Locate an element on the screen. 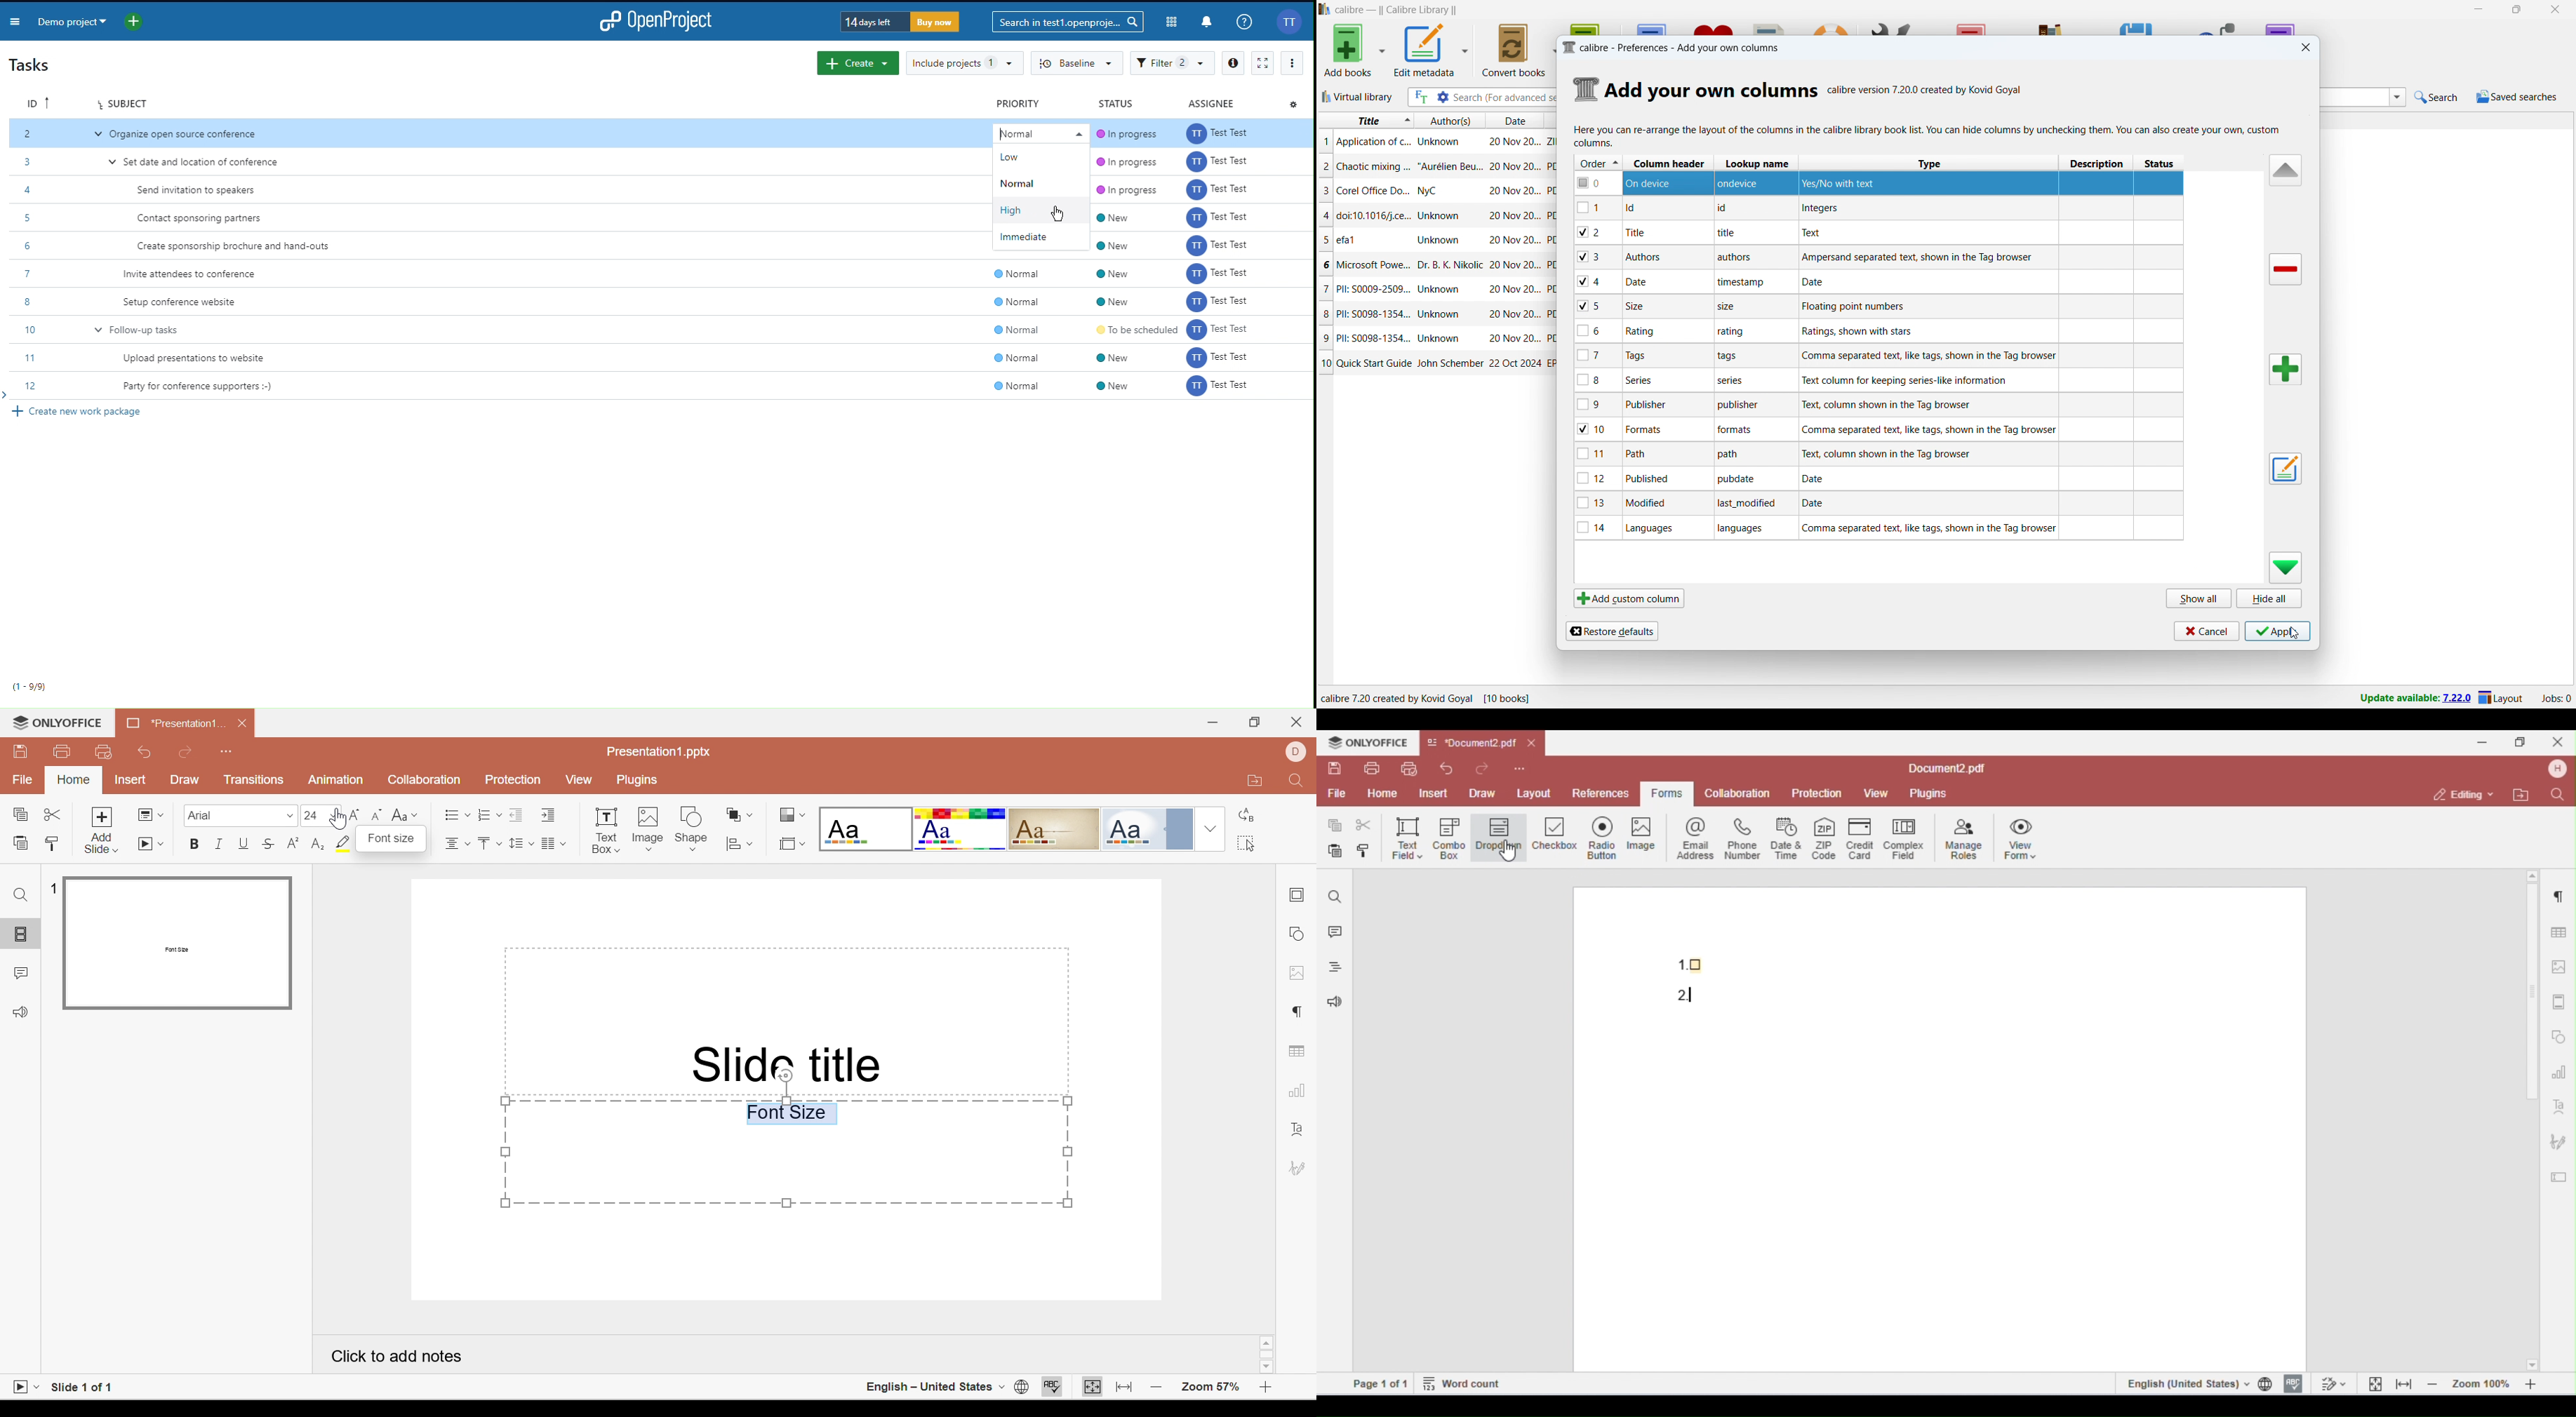  author is located at coordinates (1449, 363).